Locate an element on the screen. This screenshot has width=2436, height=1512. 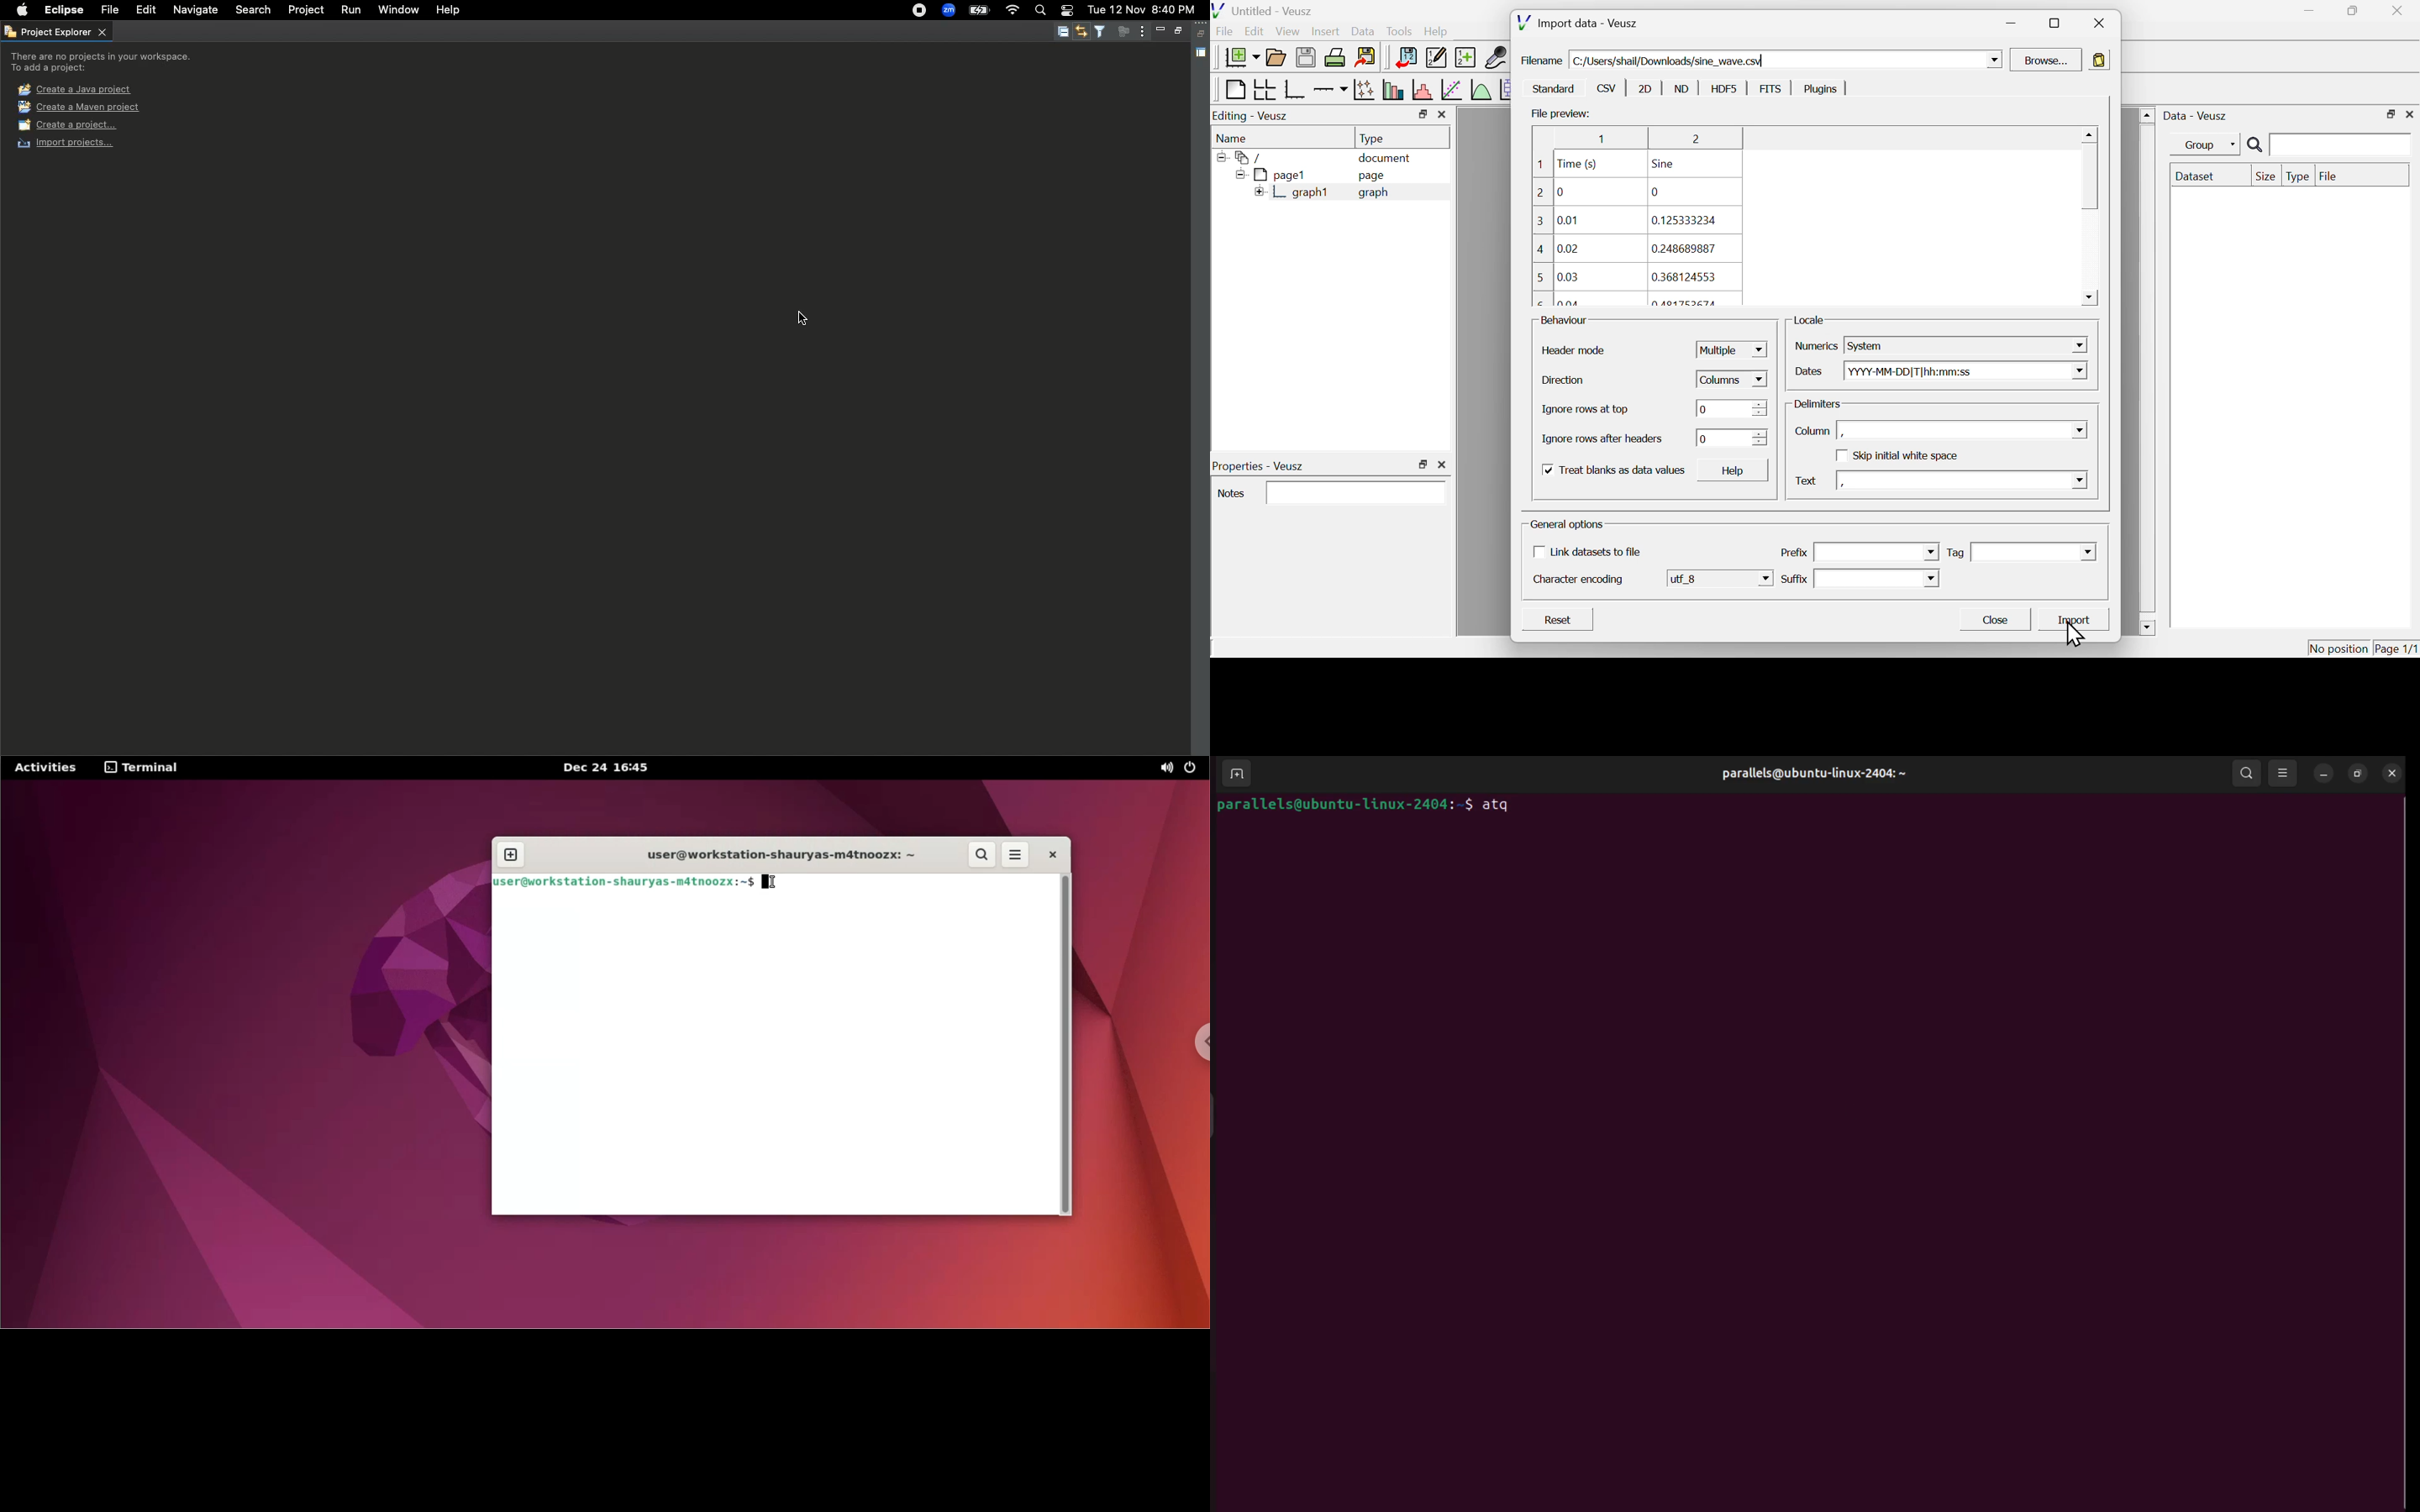
Import projects is located at coordinates (95, 143).